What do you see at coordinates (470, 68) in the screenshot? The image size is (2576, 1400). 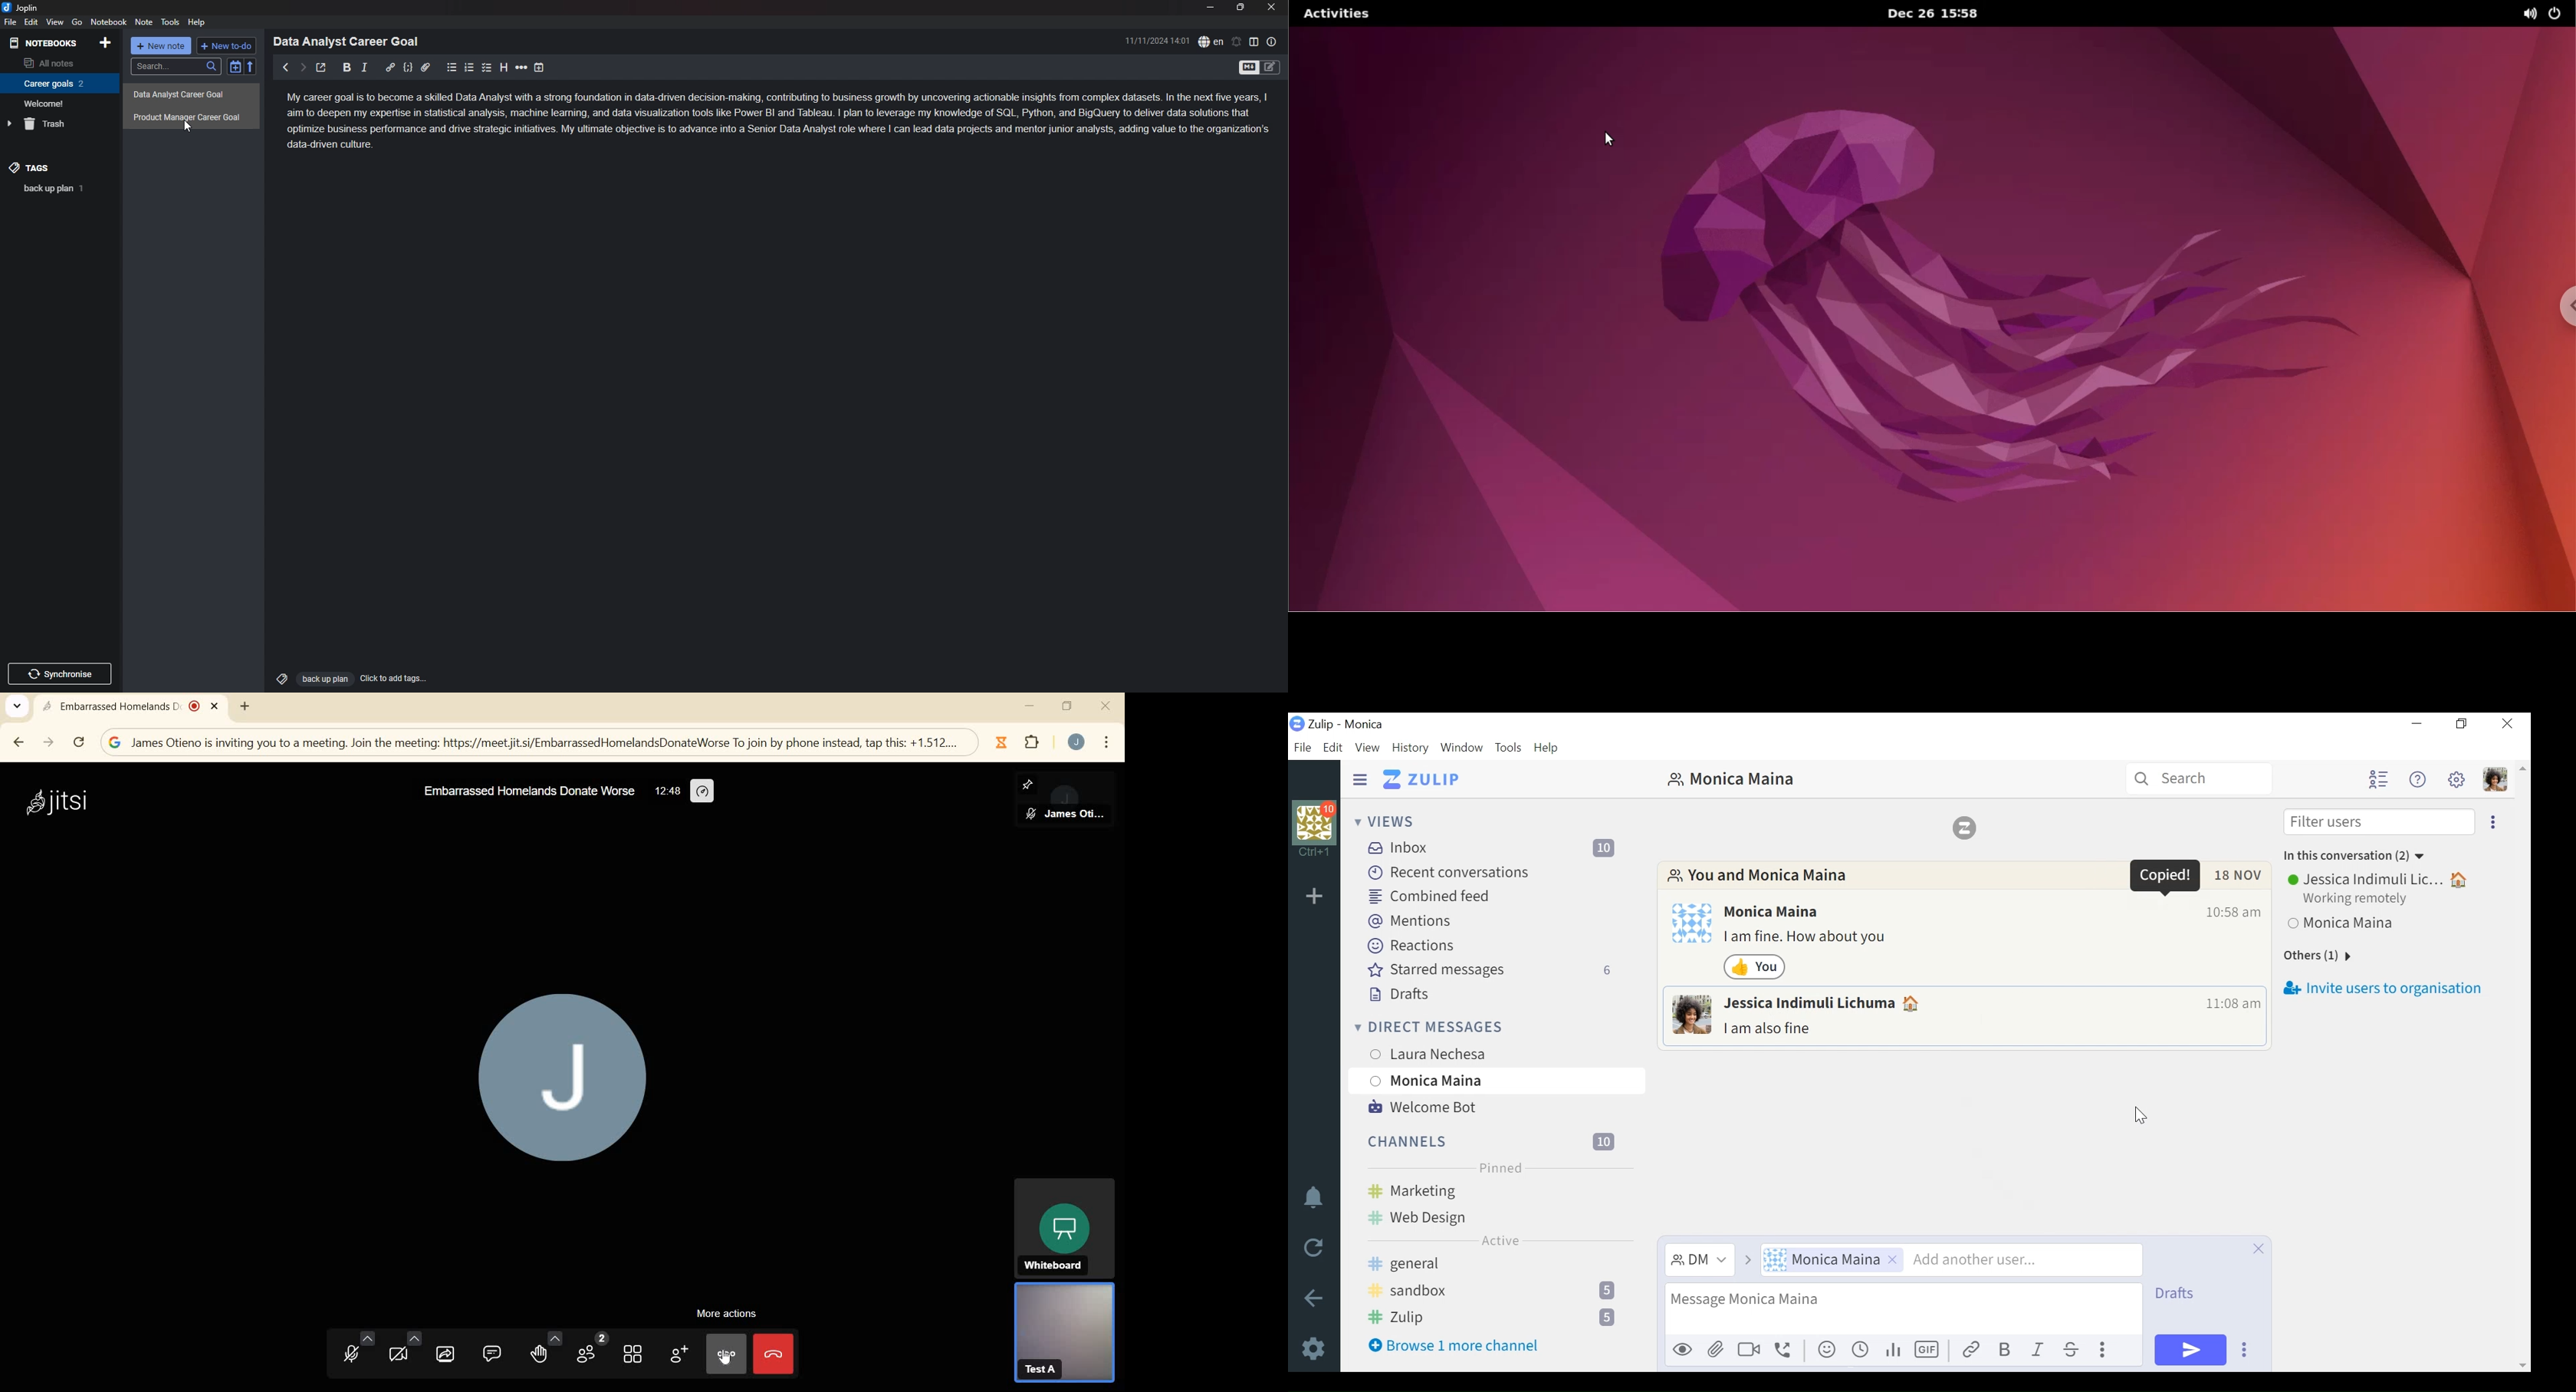 I see `numbered list` at bounding box center [470, 68].